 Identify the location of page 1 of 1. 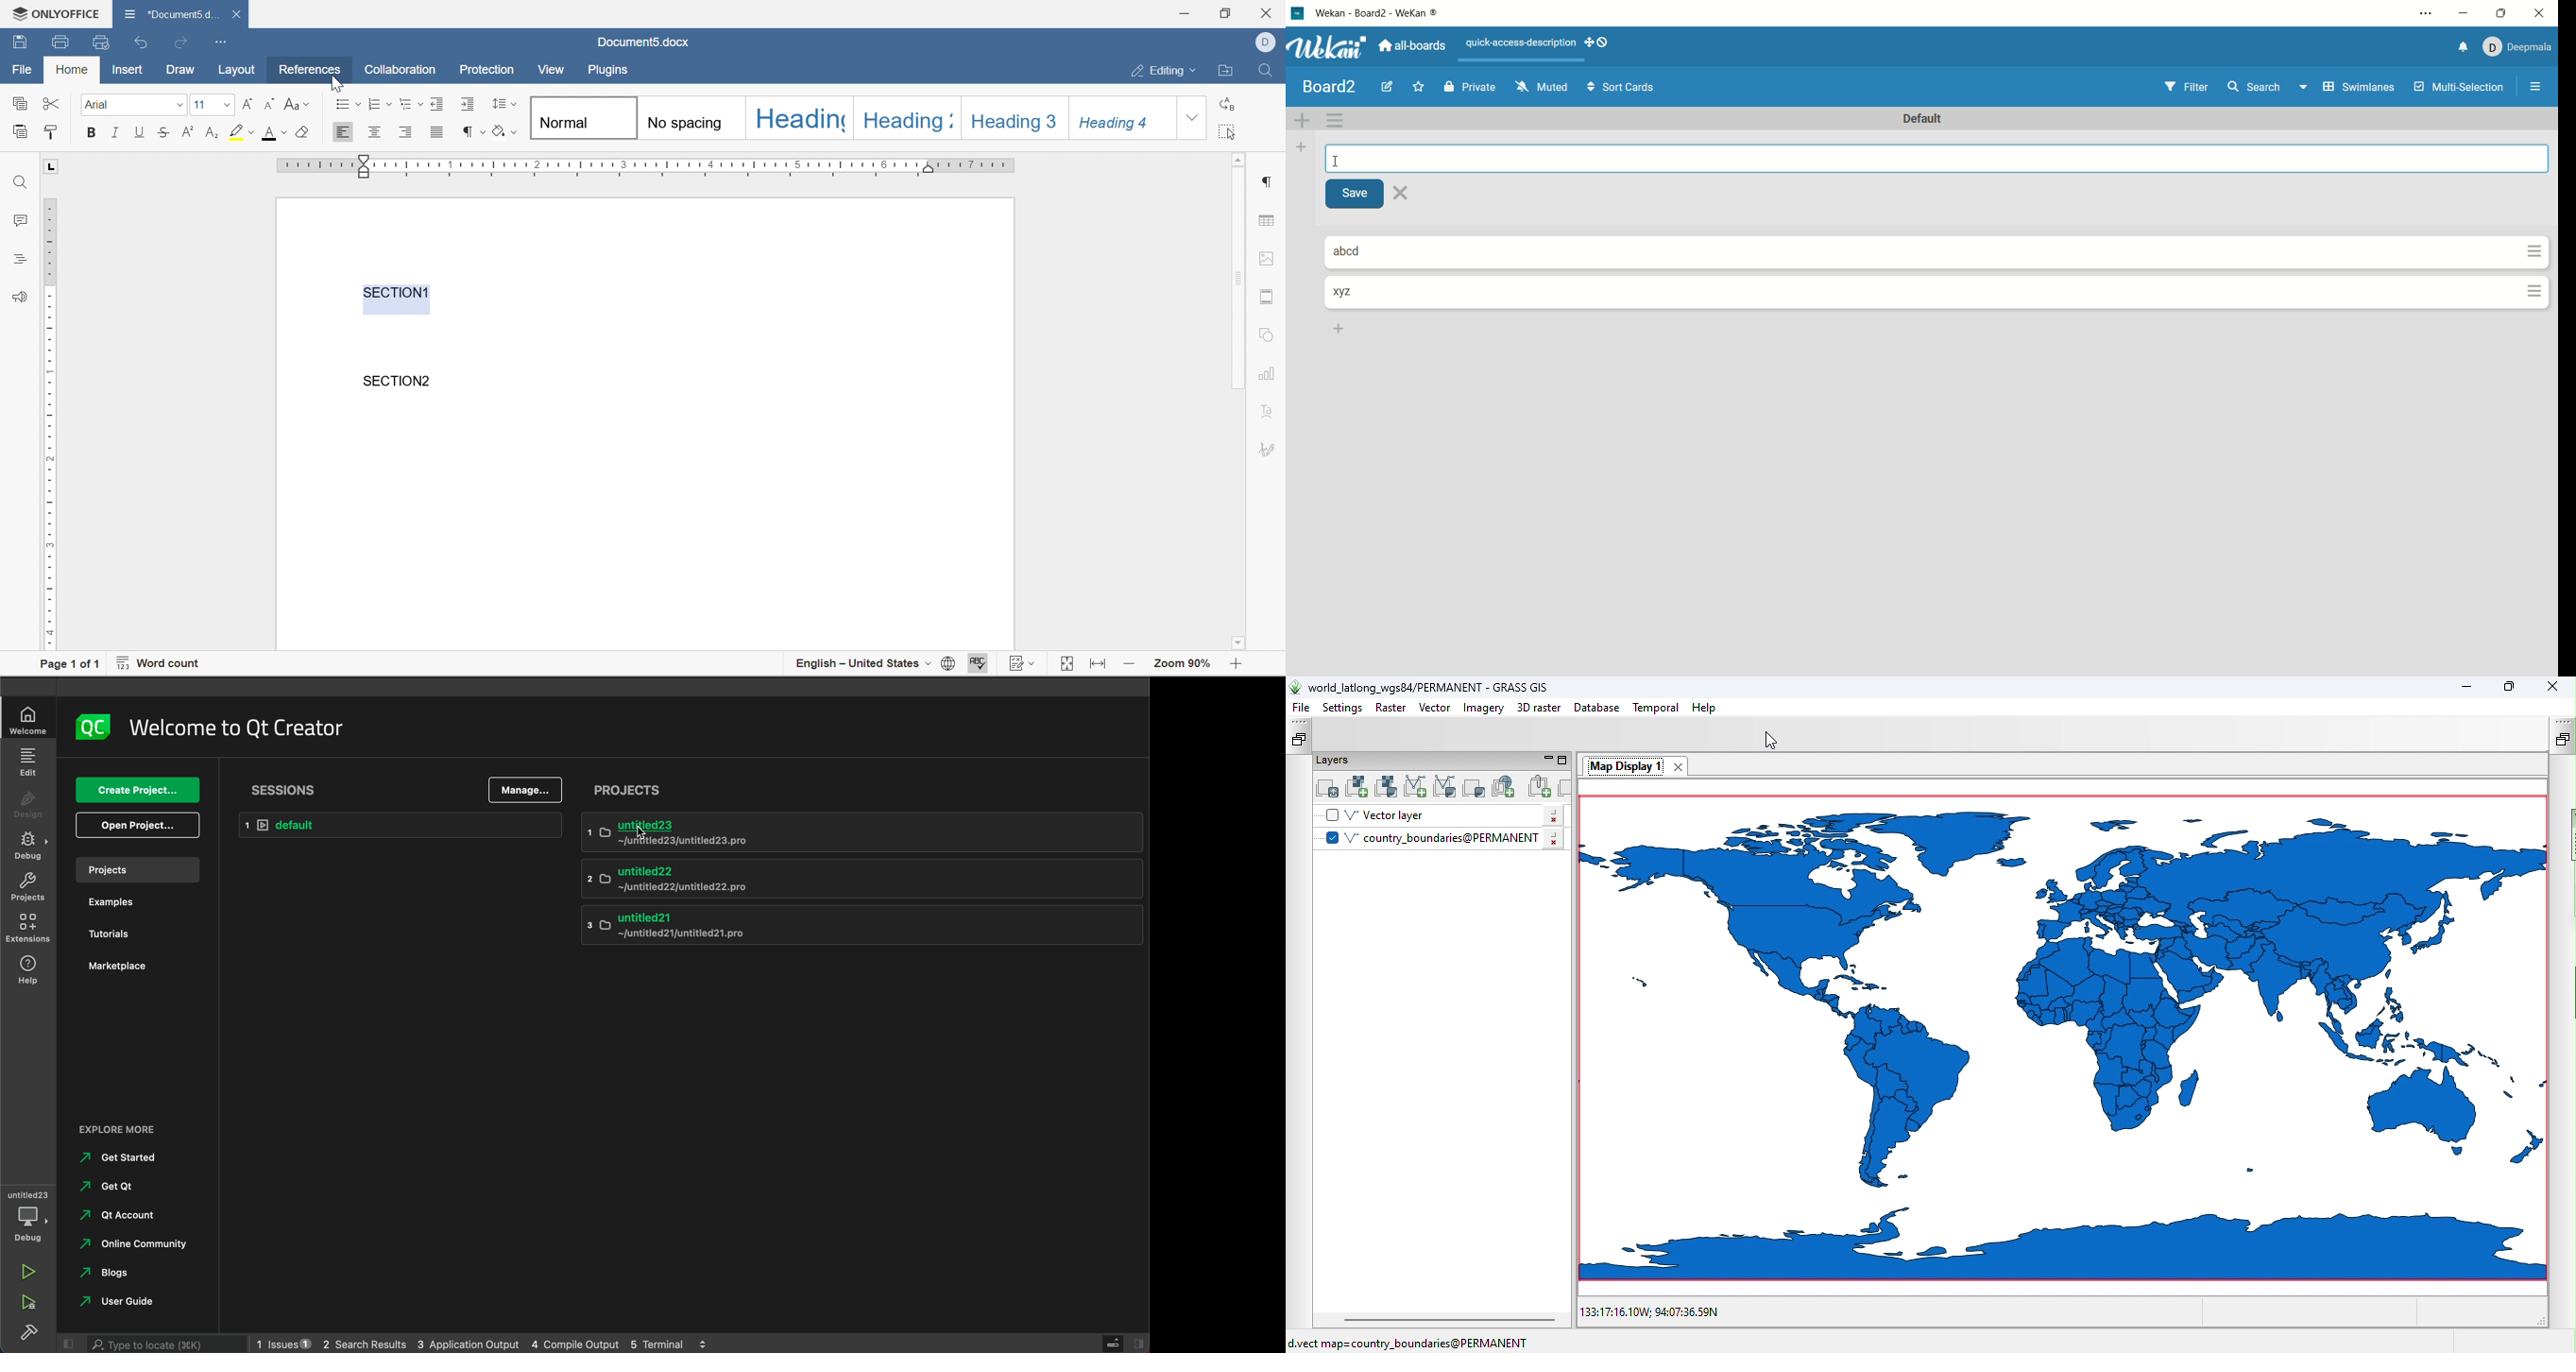
(64, 666).